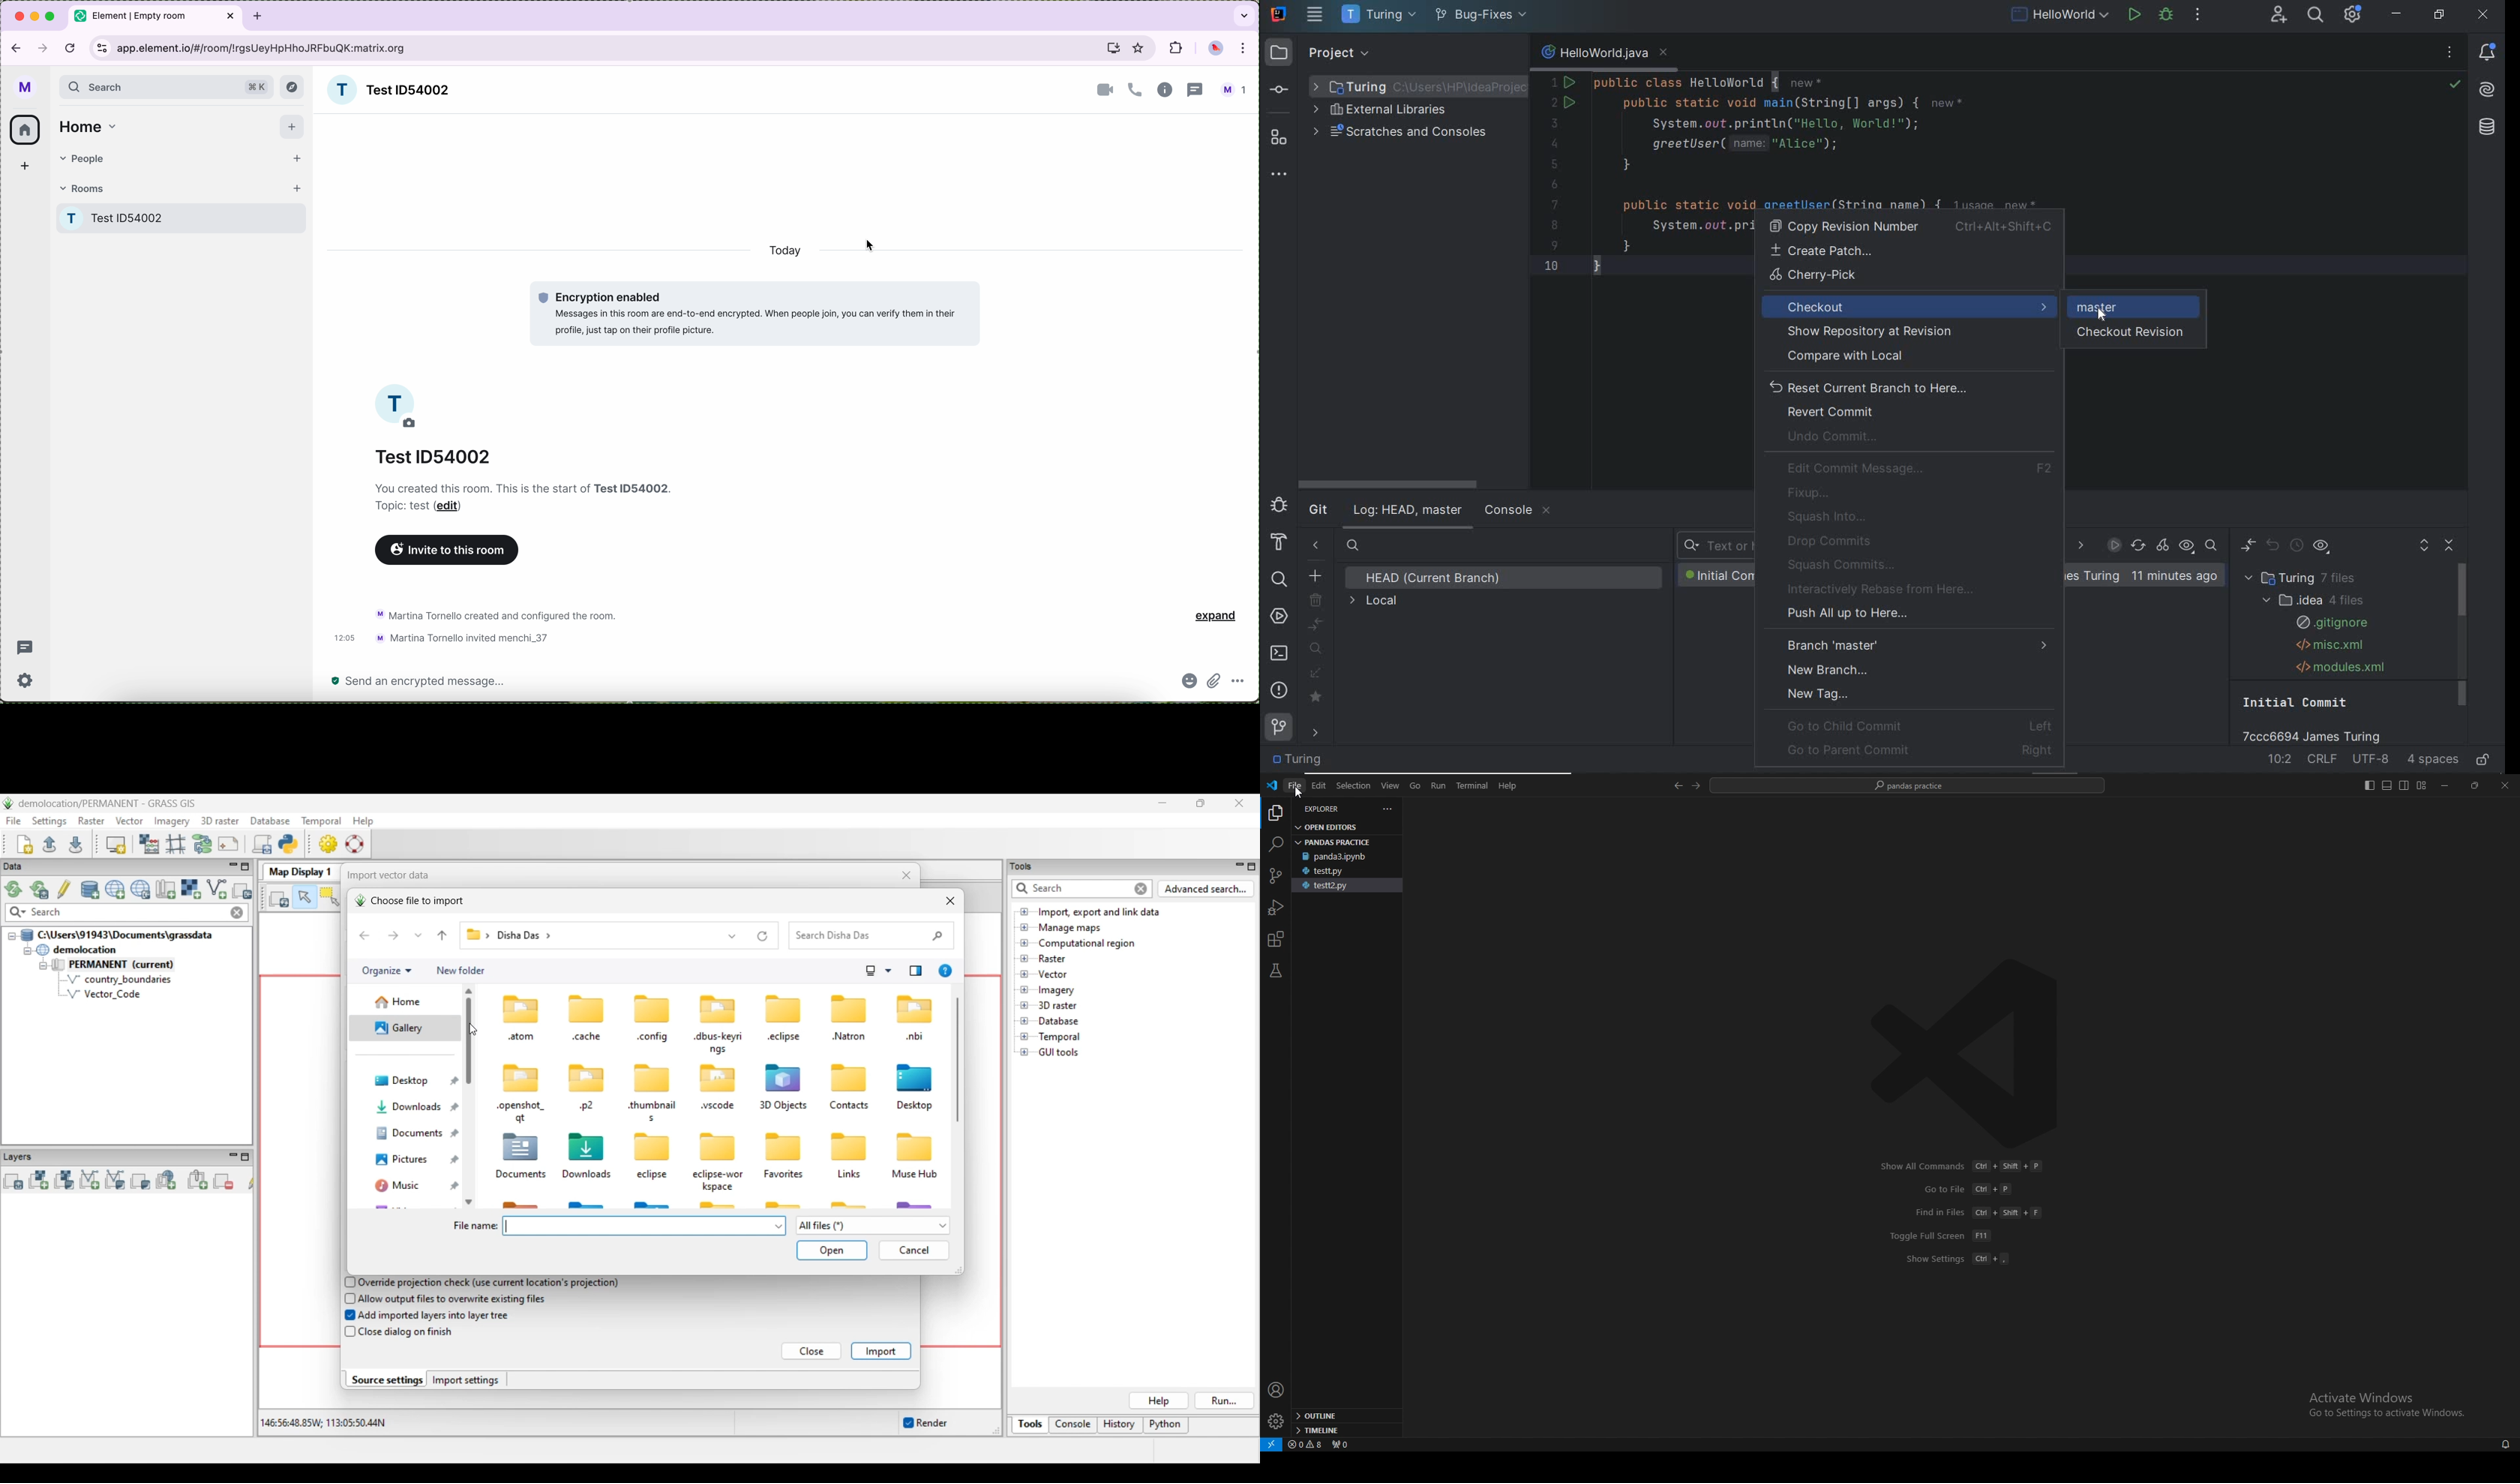 The height and width of the screenshot is (1484, 2520). I want to click on vscode logo, so click(1272, 786).